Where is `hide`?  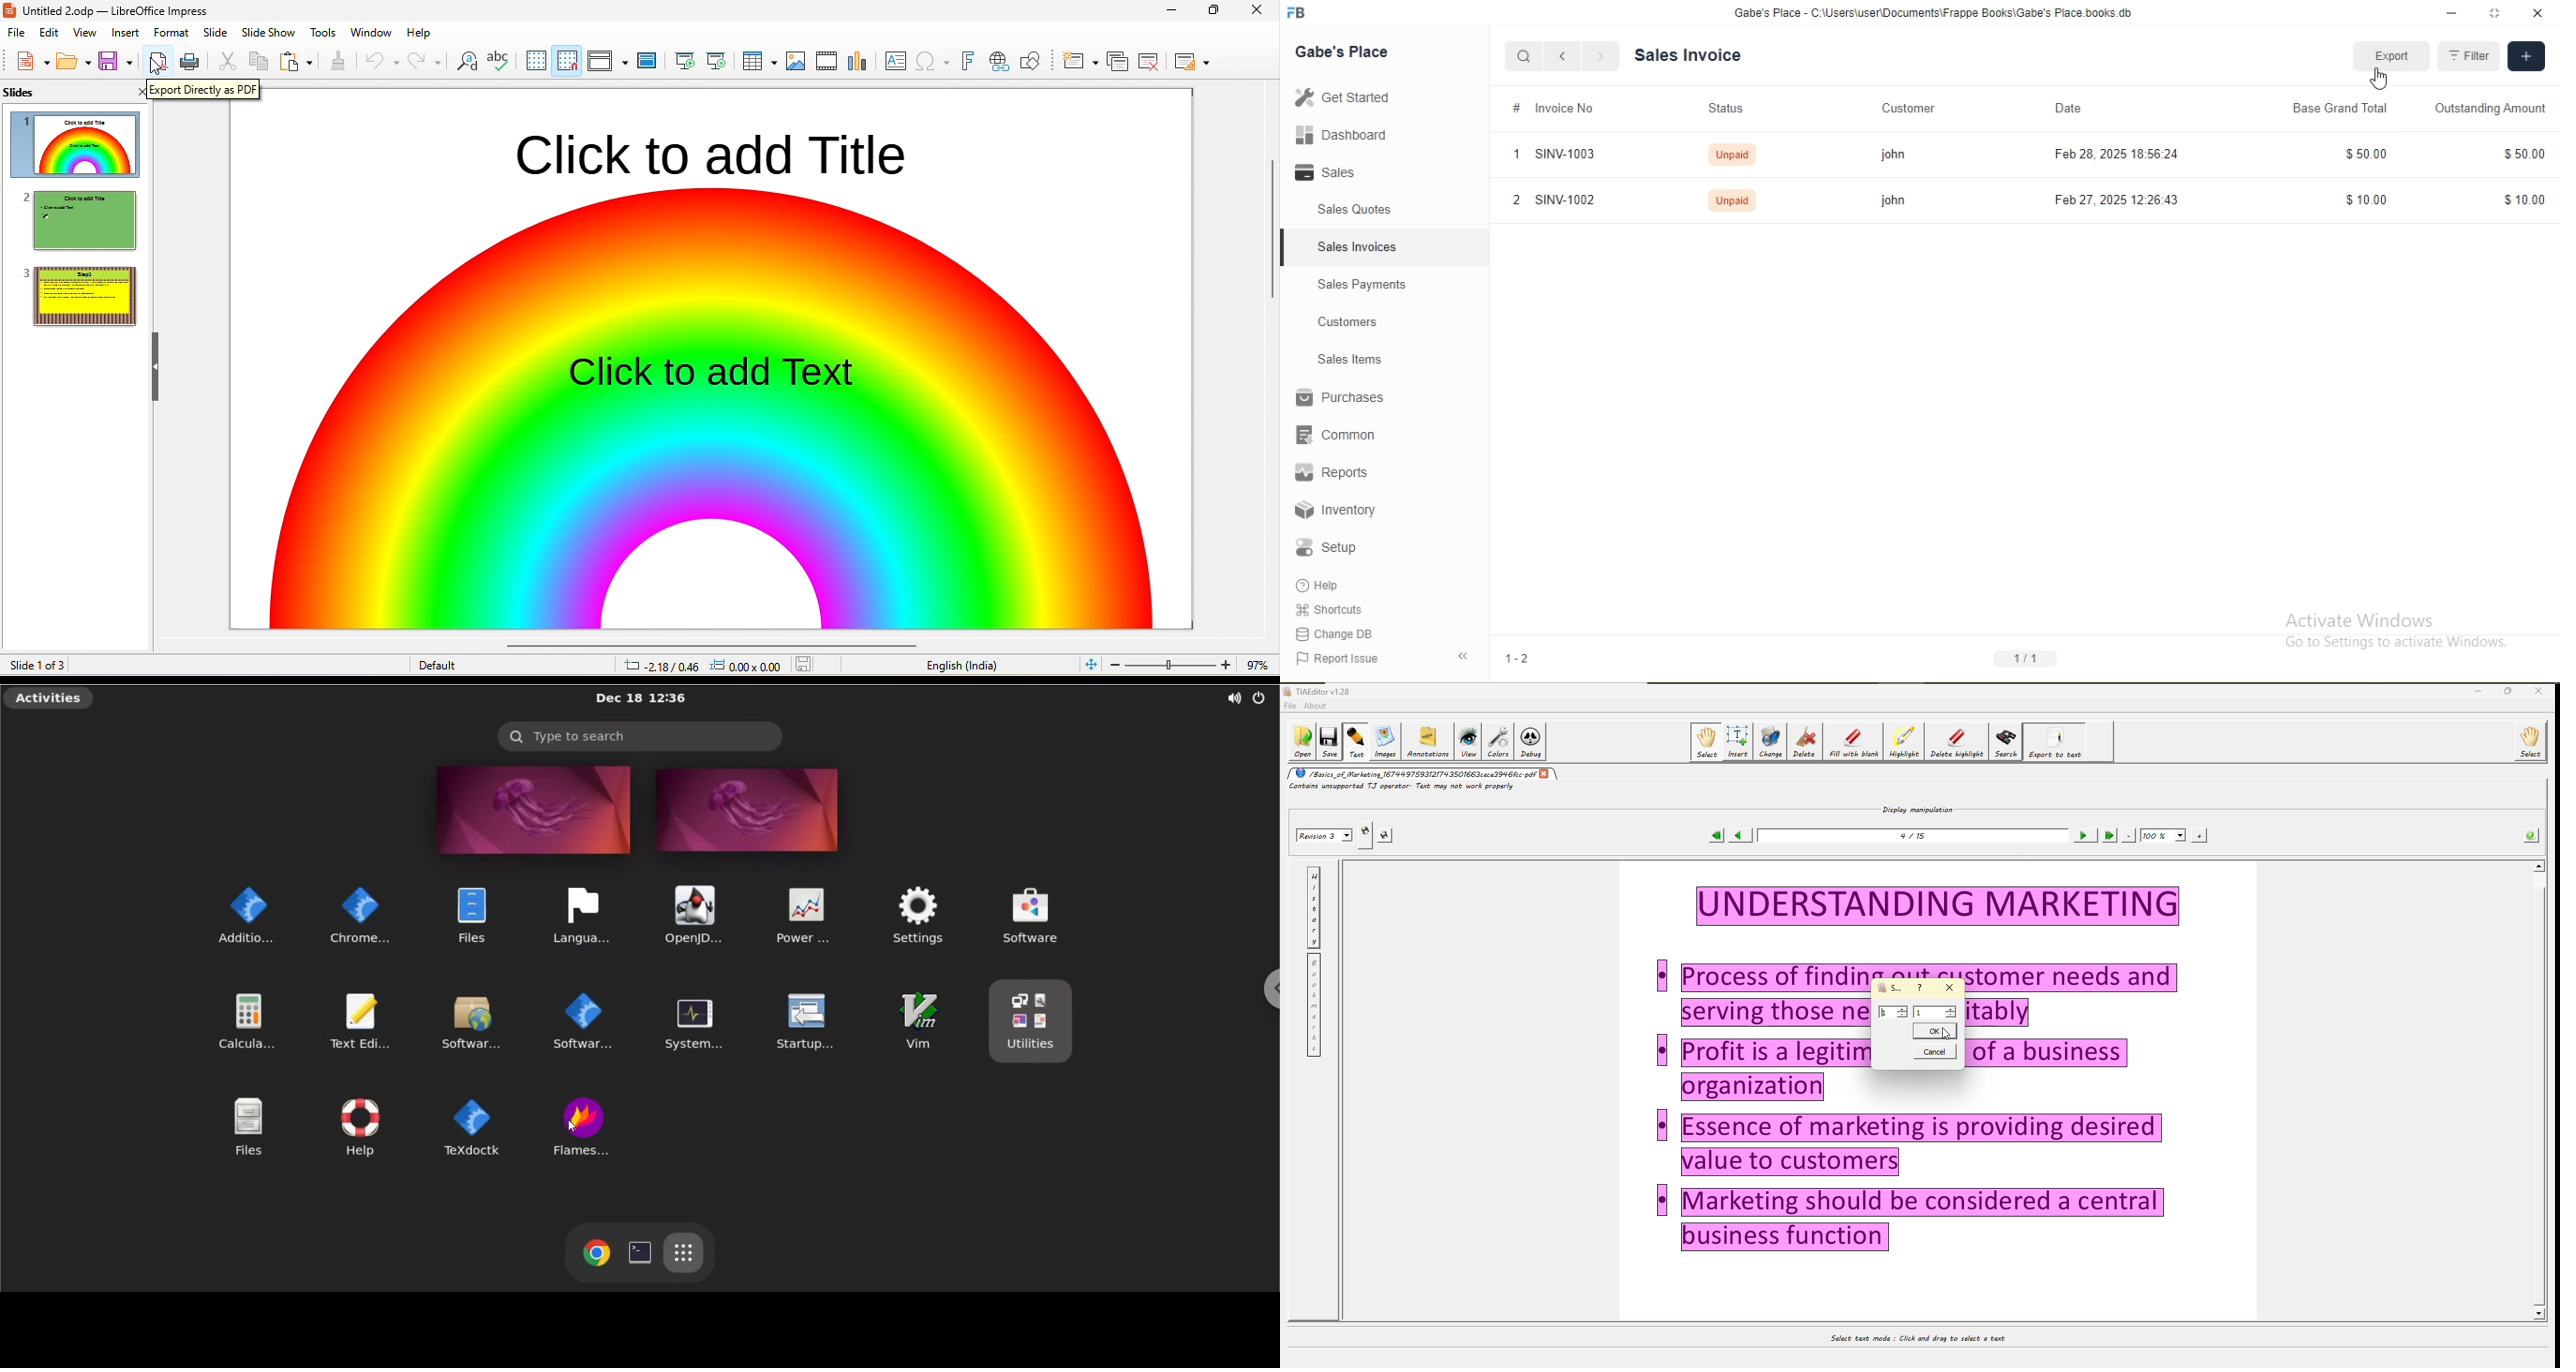 hide is located at coordinates (152, 366).